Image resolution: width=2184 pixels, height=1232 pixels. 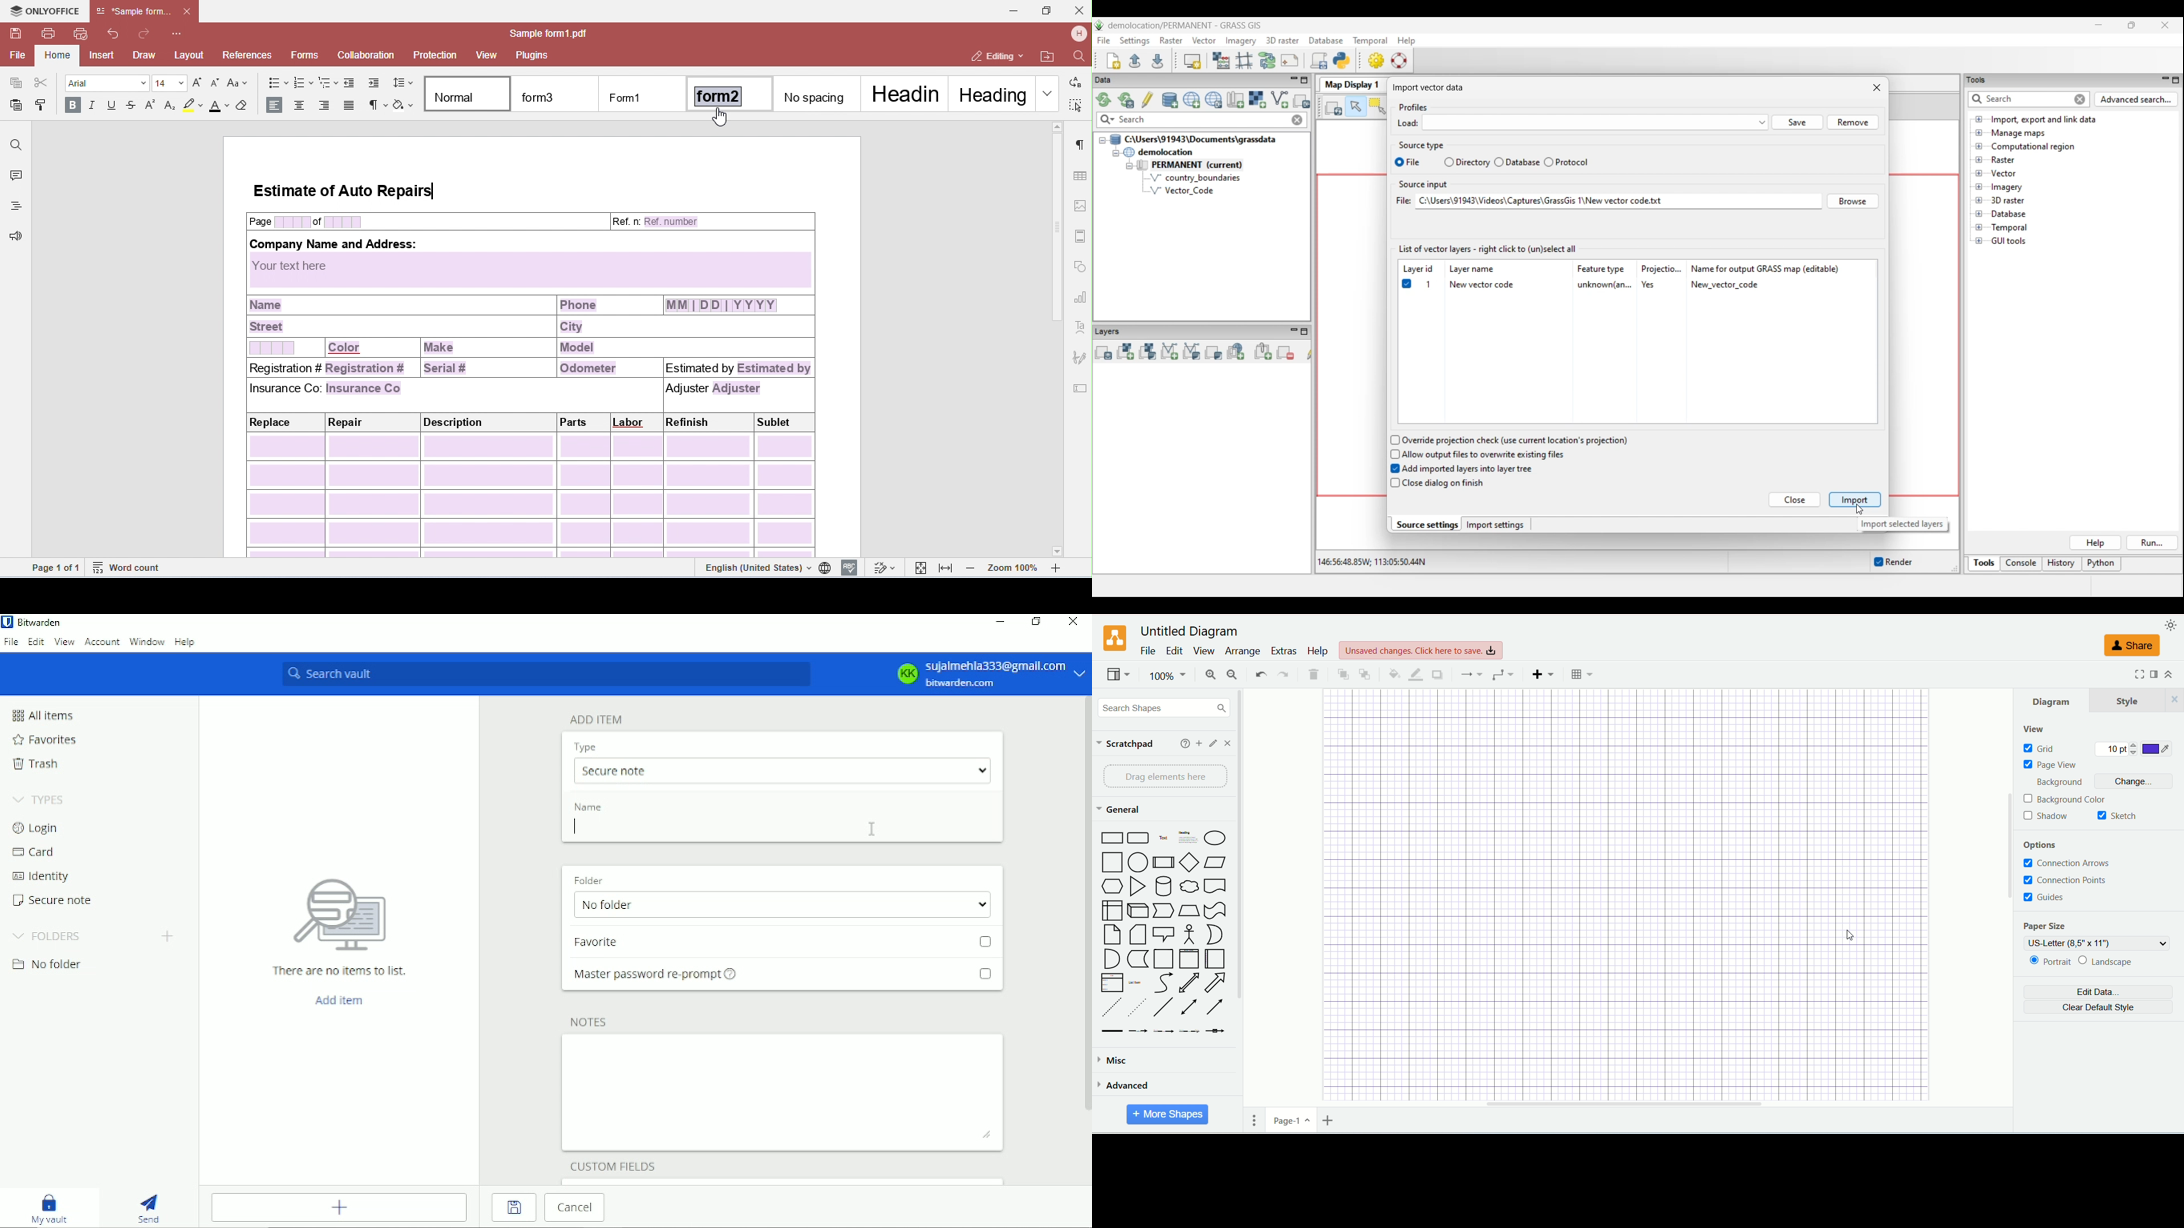 I want to click on arrange, so click(x=1243, y=652).